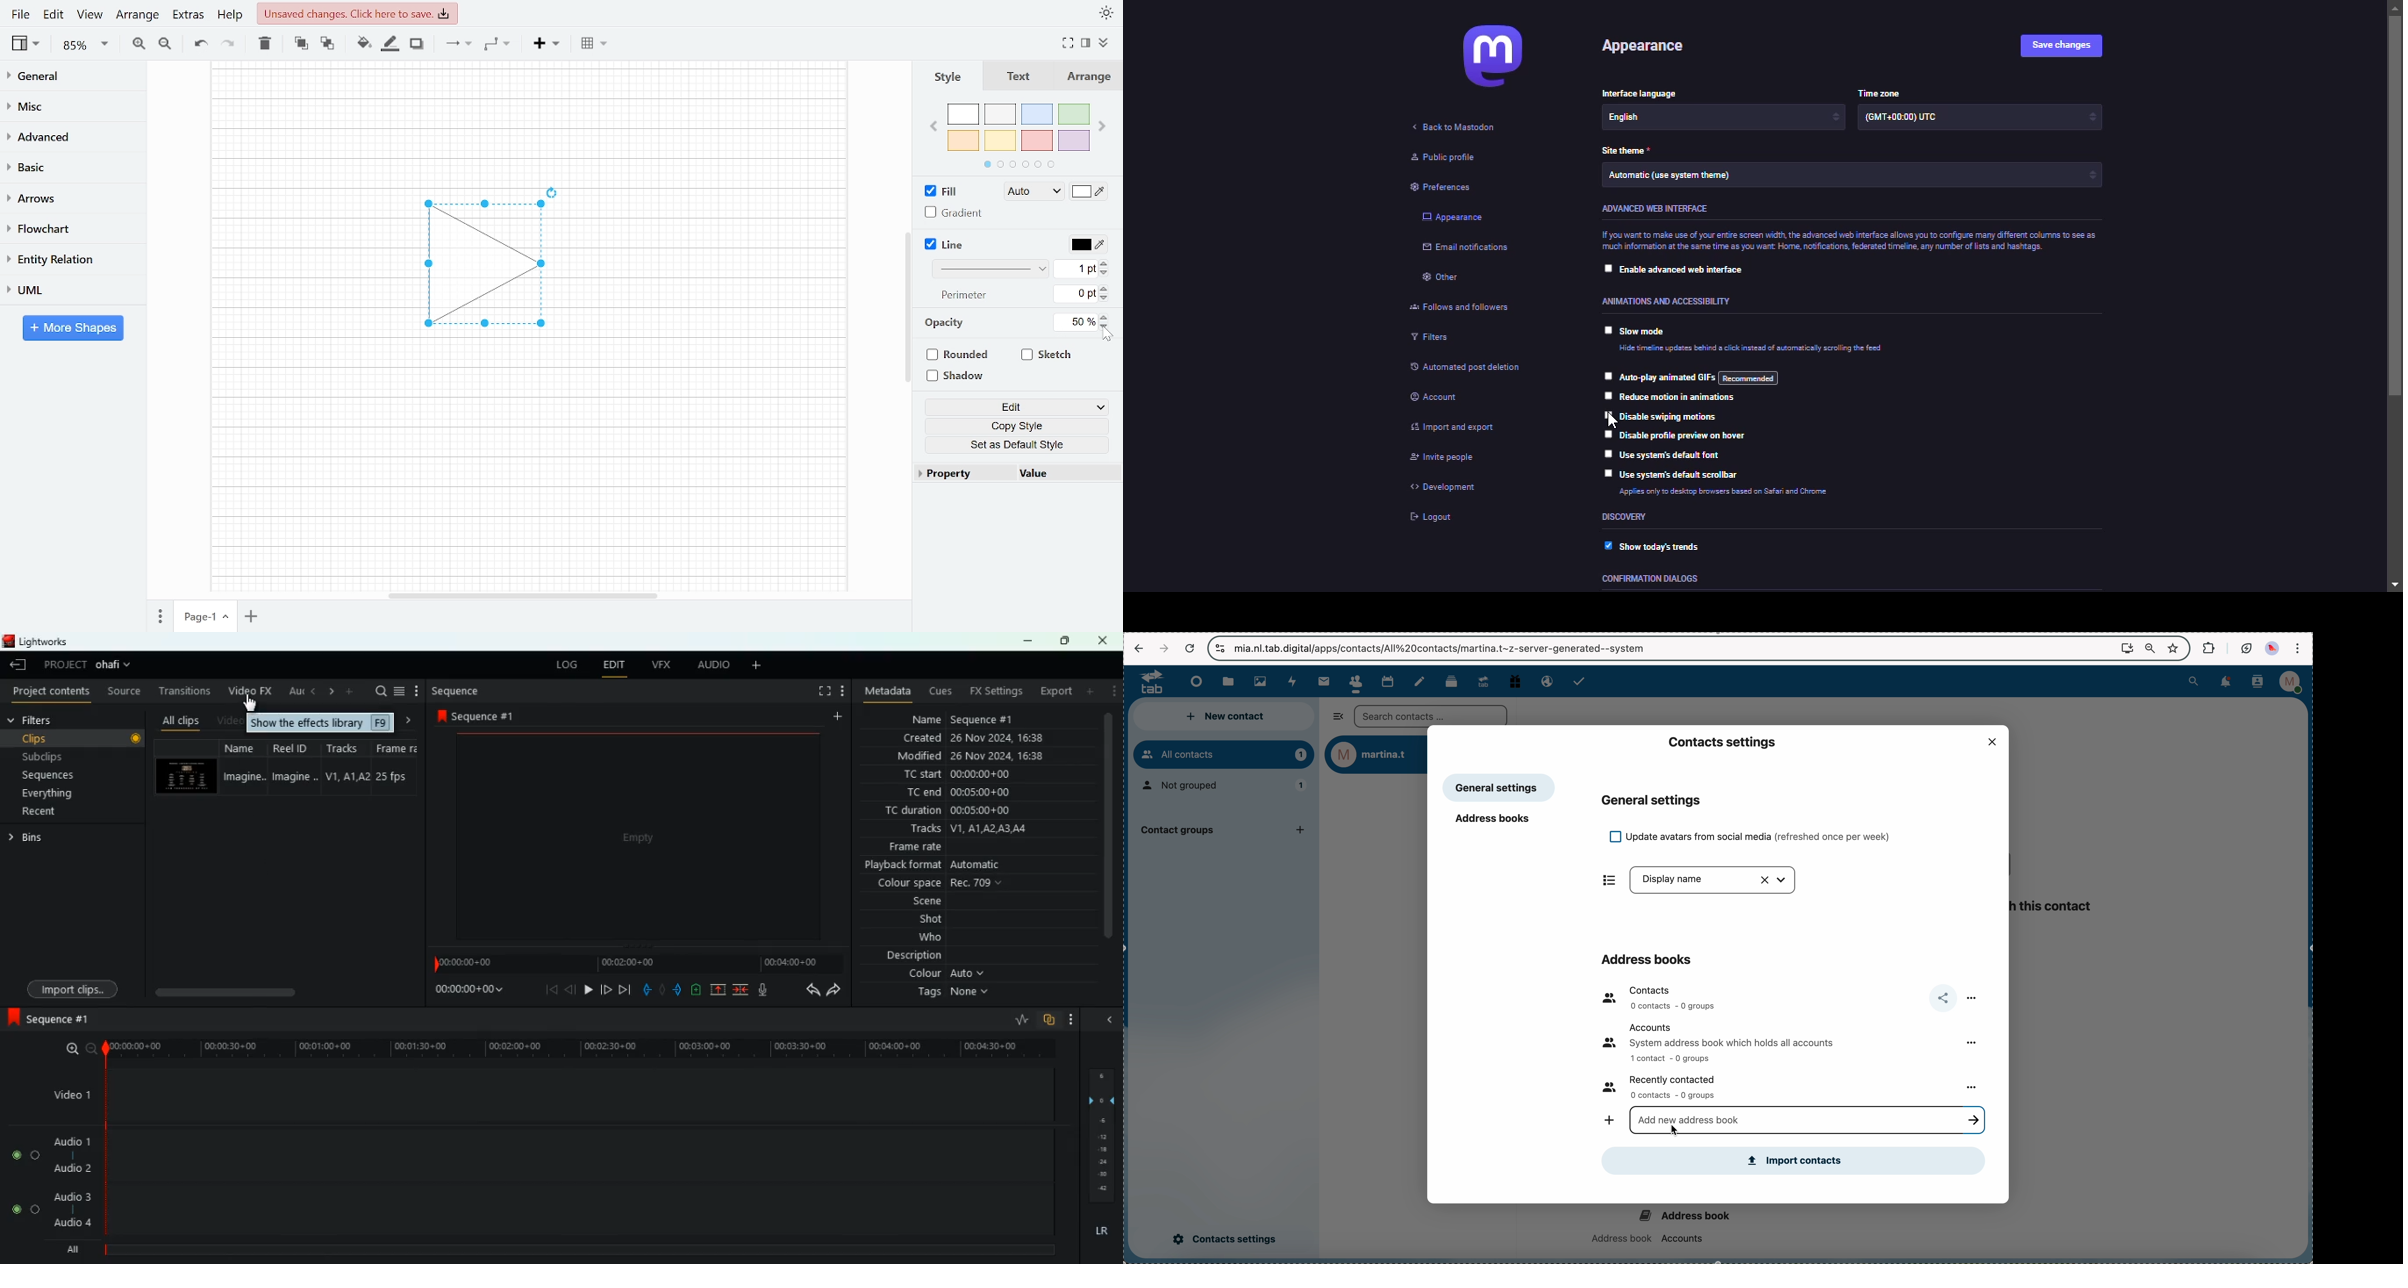 This screenshot has height=1288, width=2408. What do you see at coordinates (1453, 216) in the screenshot?
I see `appearance` at bounding box center [1453, 216].